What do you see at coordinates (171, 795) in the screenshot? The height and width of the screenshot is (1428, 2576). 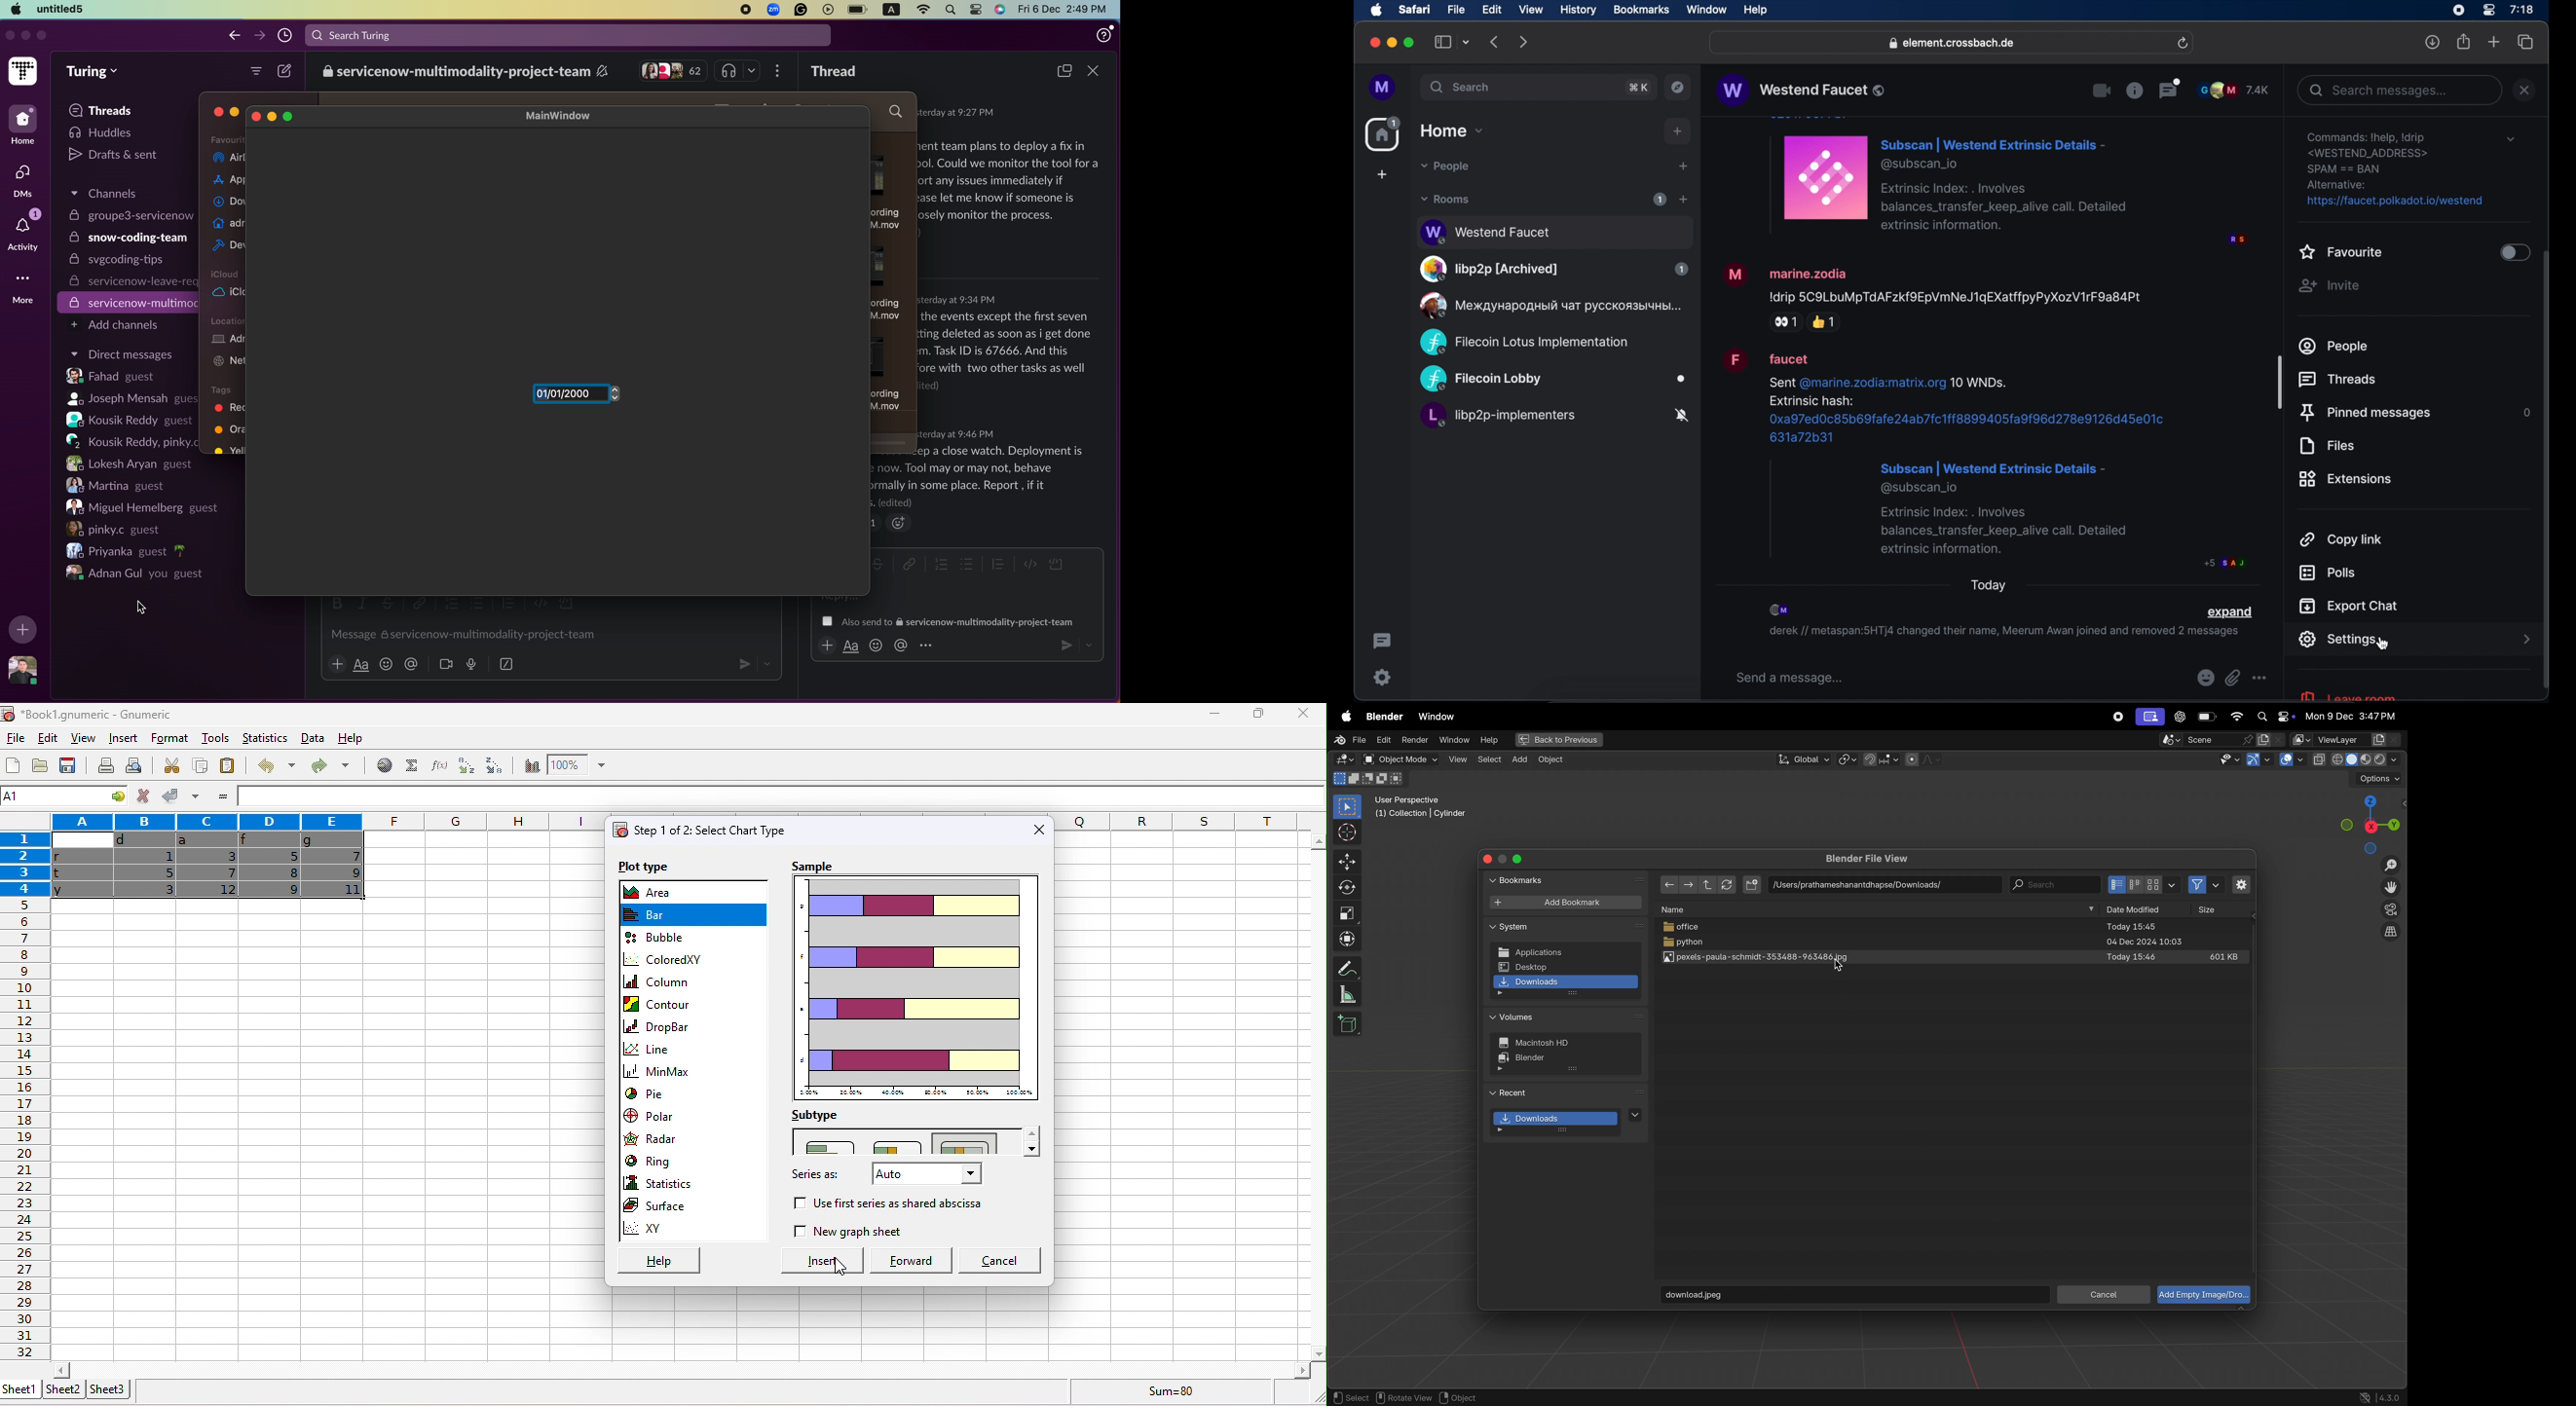 I see `accept changes` at bounding box center [171, 795].